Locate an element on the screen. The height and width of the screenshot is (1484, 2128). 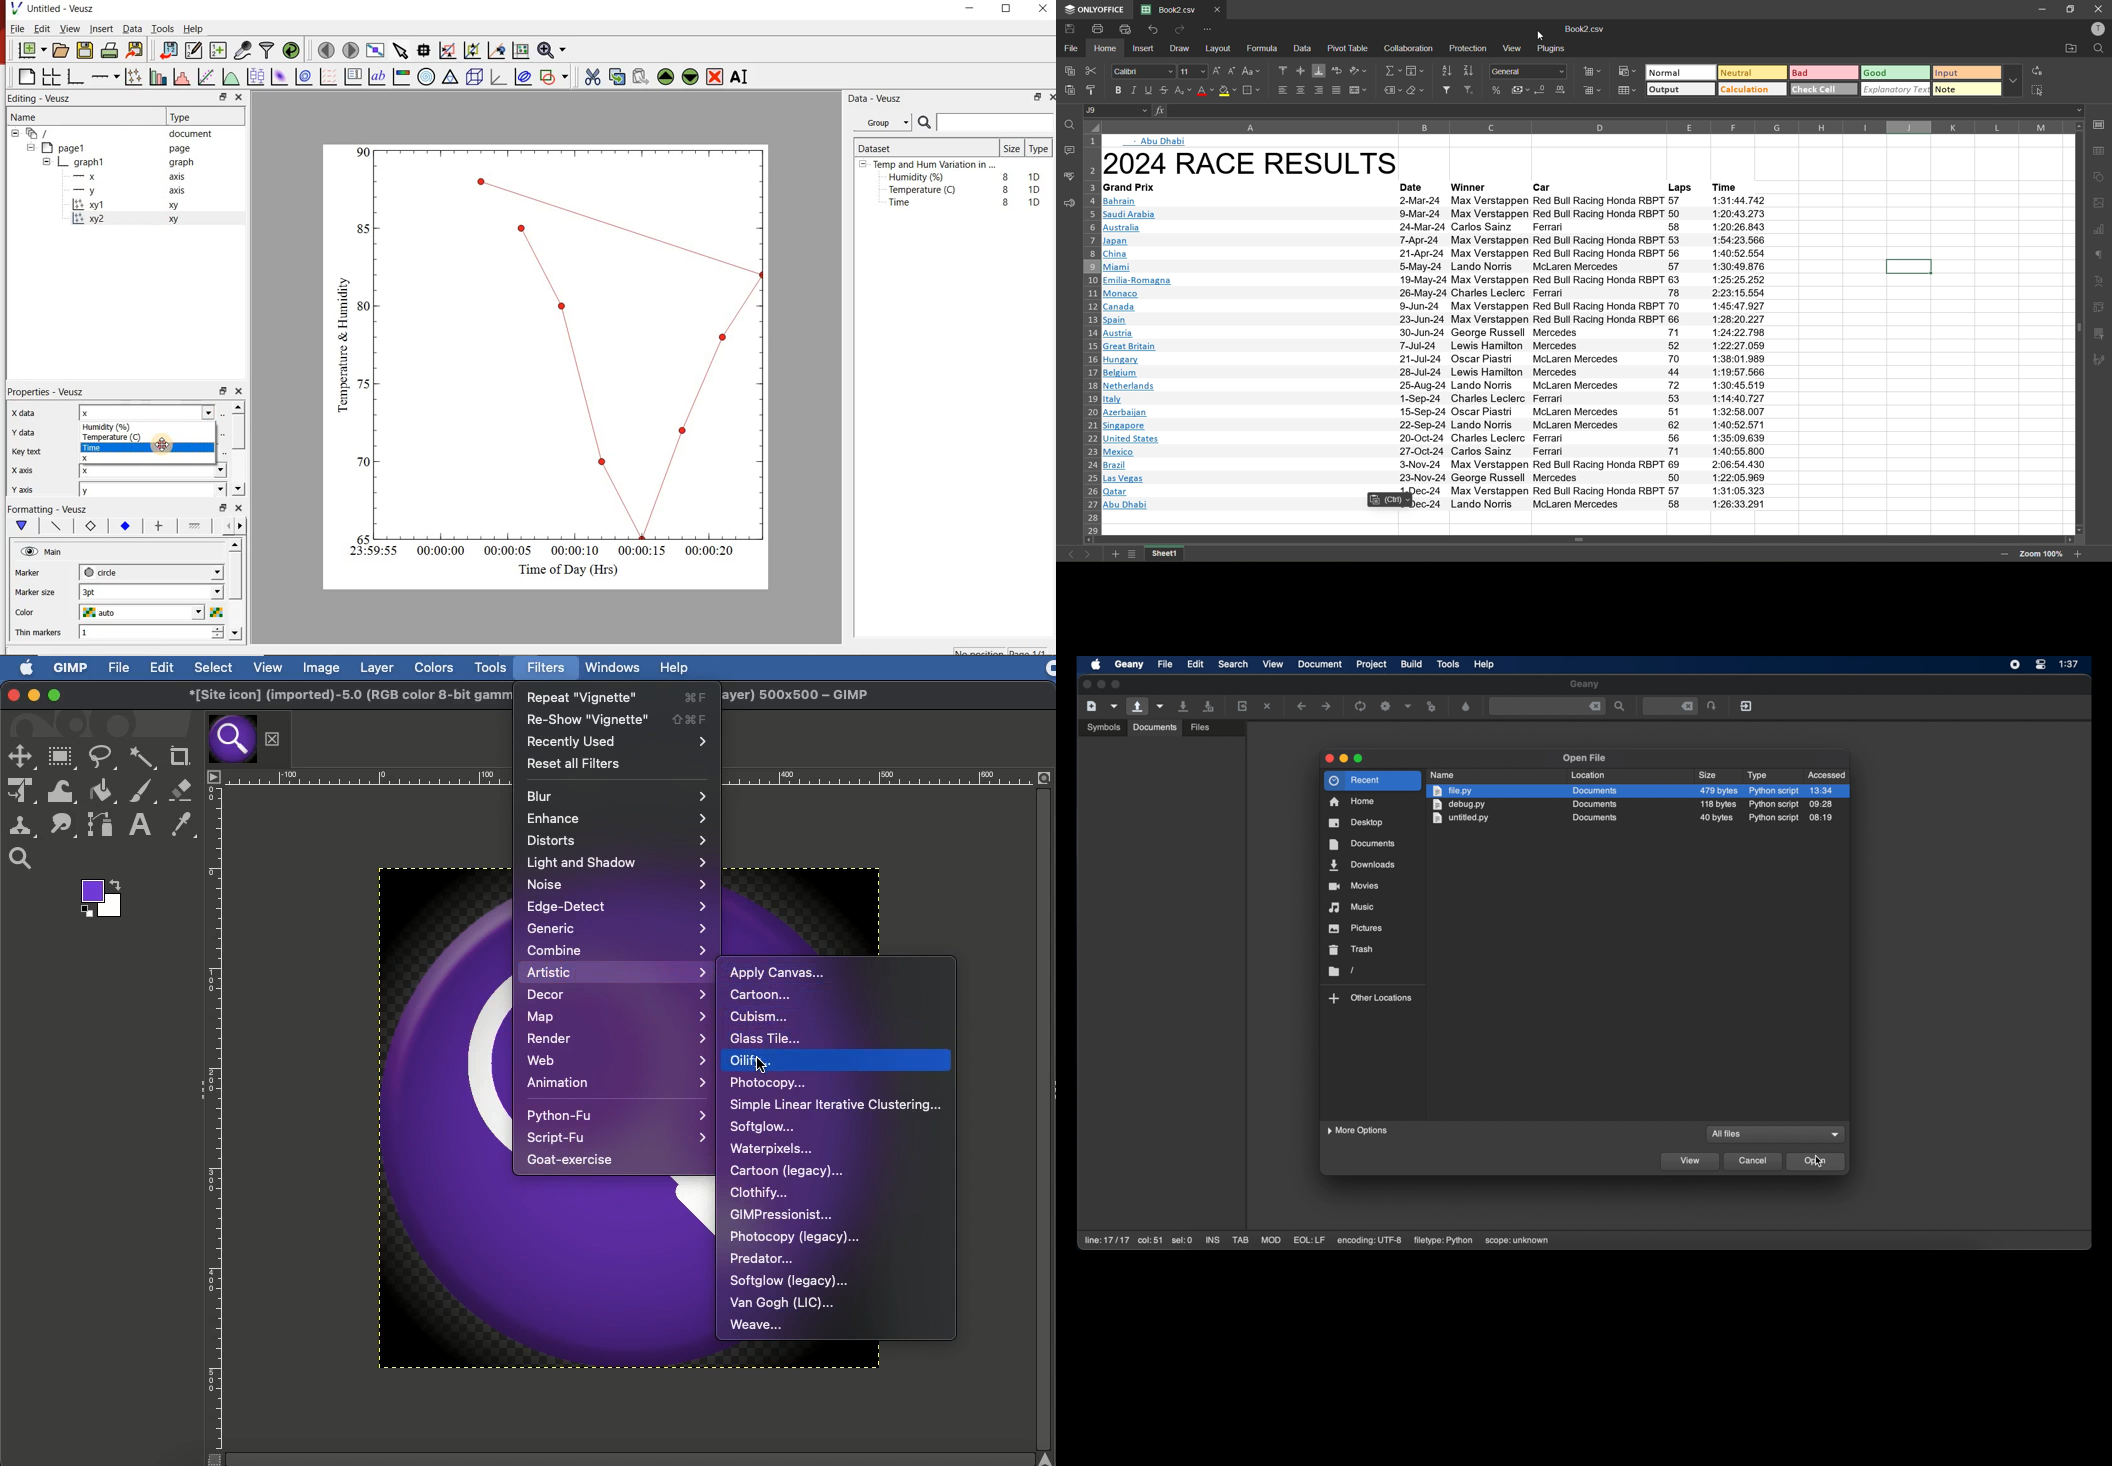
conditional formatting is located at coordinates (1630, 72).